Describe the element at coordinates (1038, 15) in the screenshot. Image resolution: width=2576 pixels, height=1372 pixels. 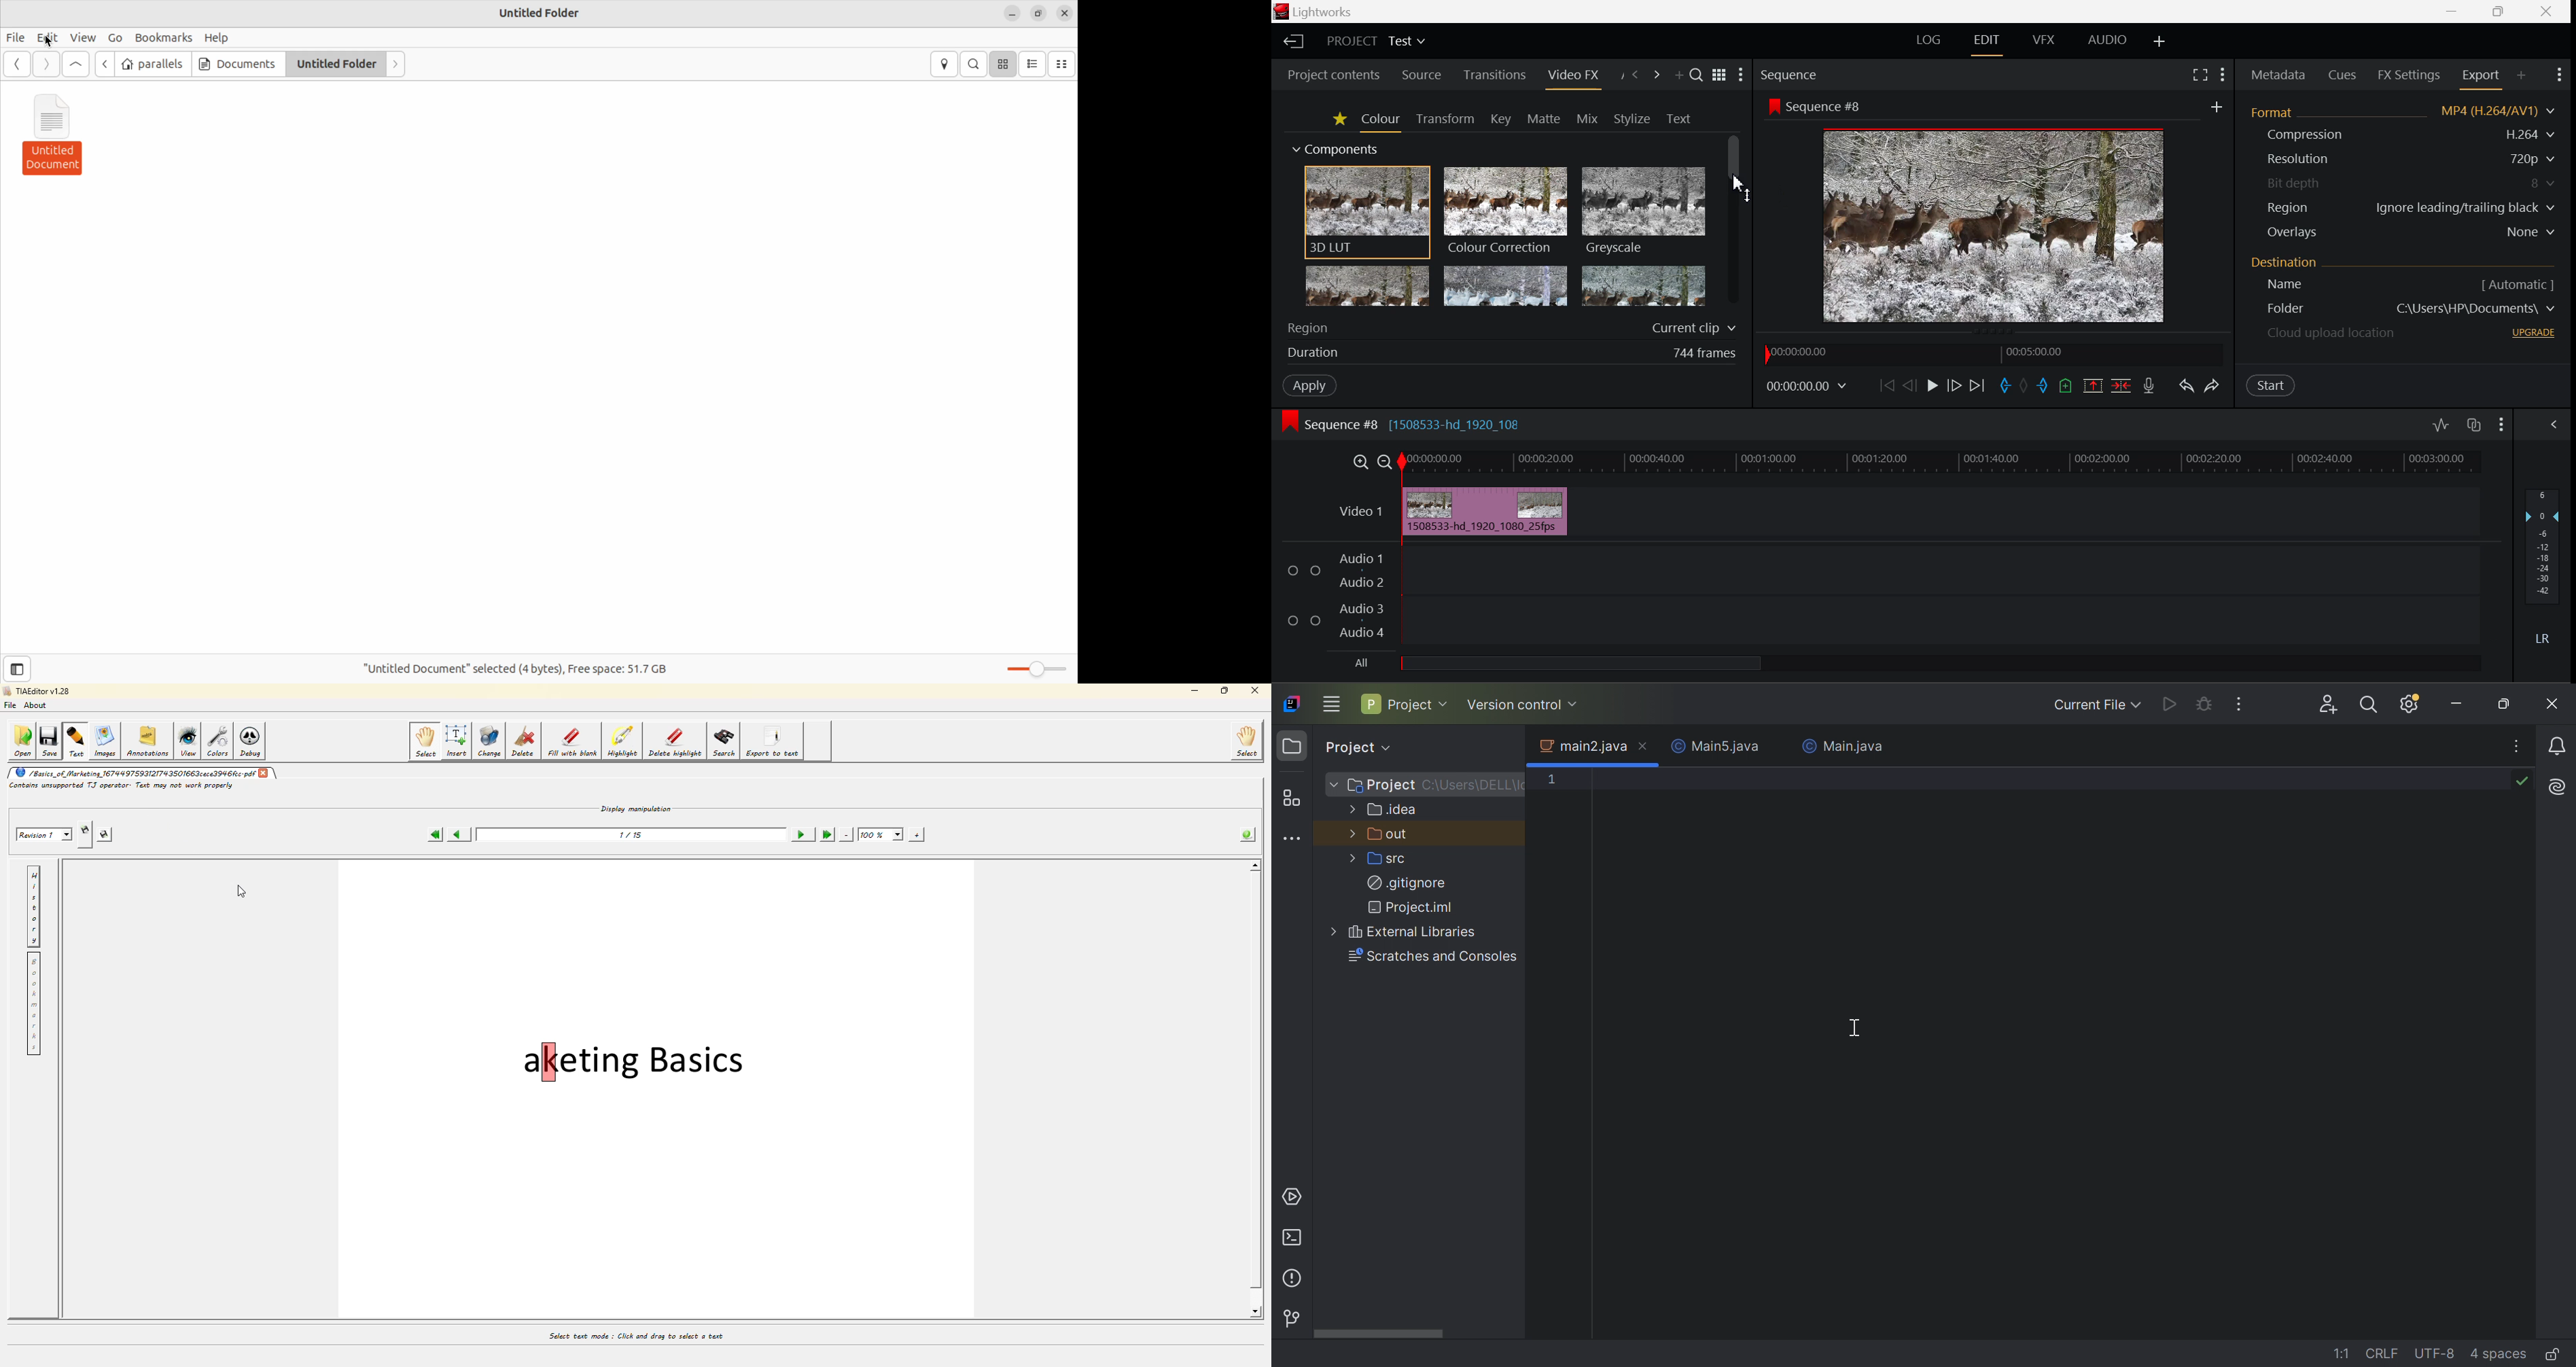
I see `copy` at that location.